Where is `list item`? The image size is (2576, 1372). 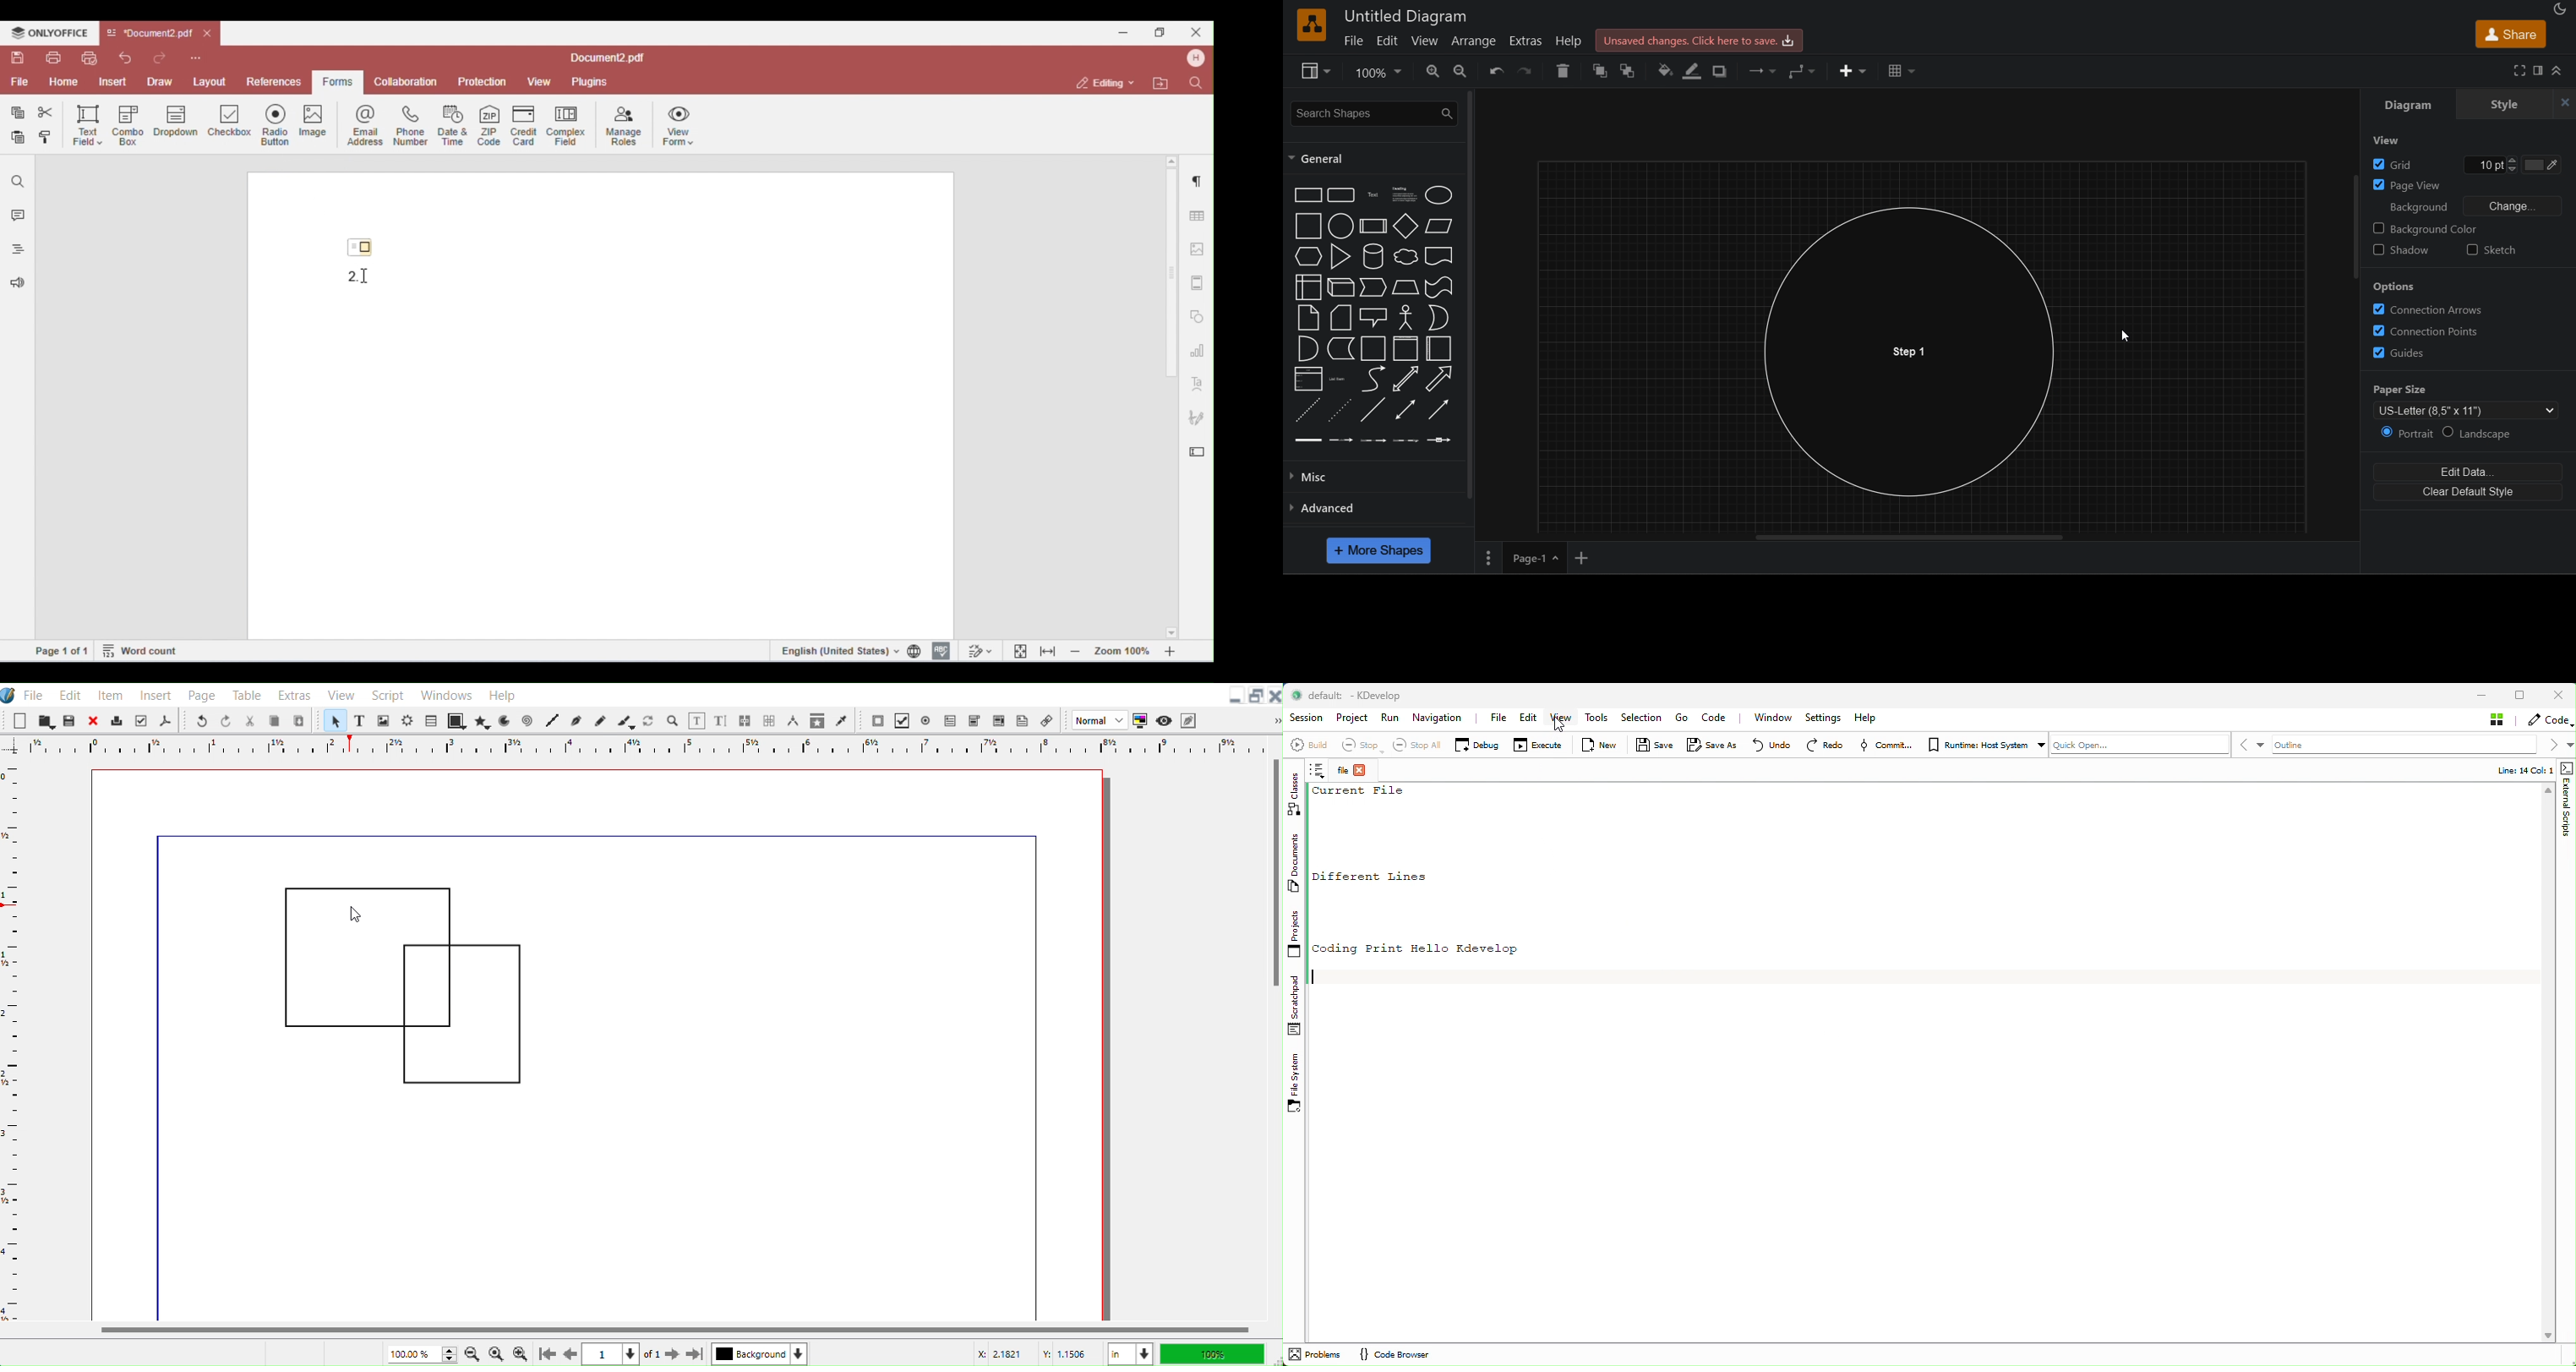
list item is located at coordinates (1340, 380).